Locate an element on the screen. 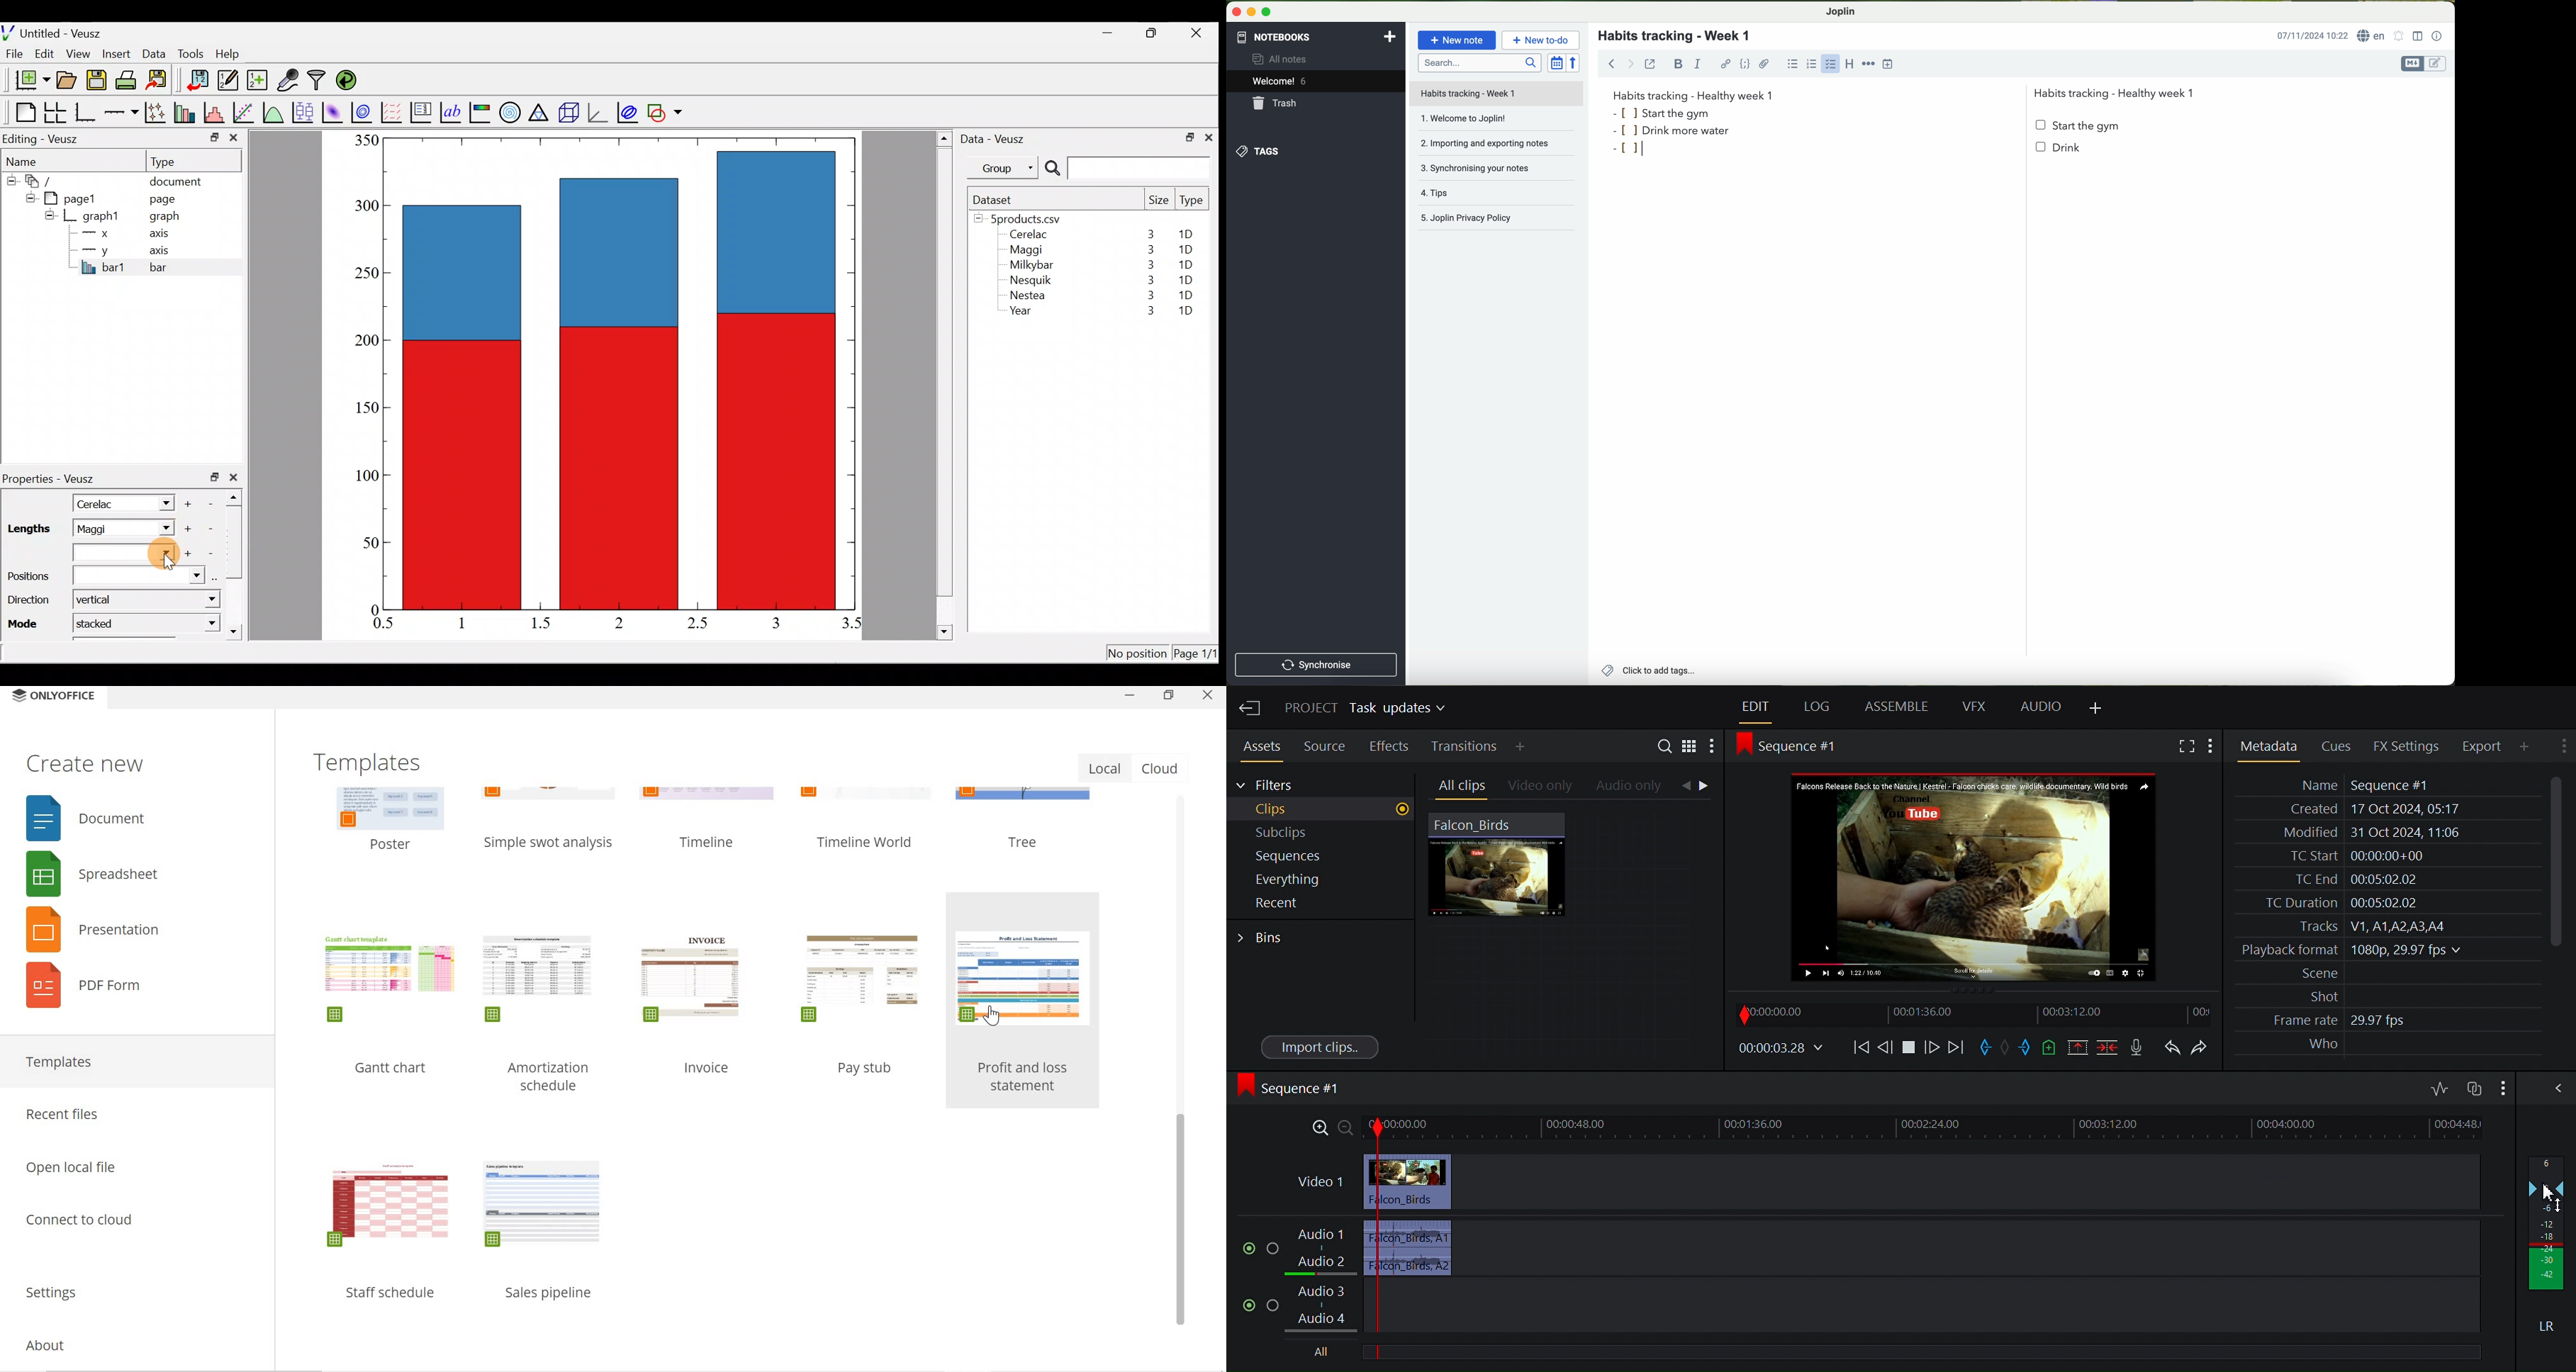  axis is located at coordinates (165, 252).